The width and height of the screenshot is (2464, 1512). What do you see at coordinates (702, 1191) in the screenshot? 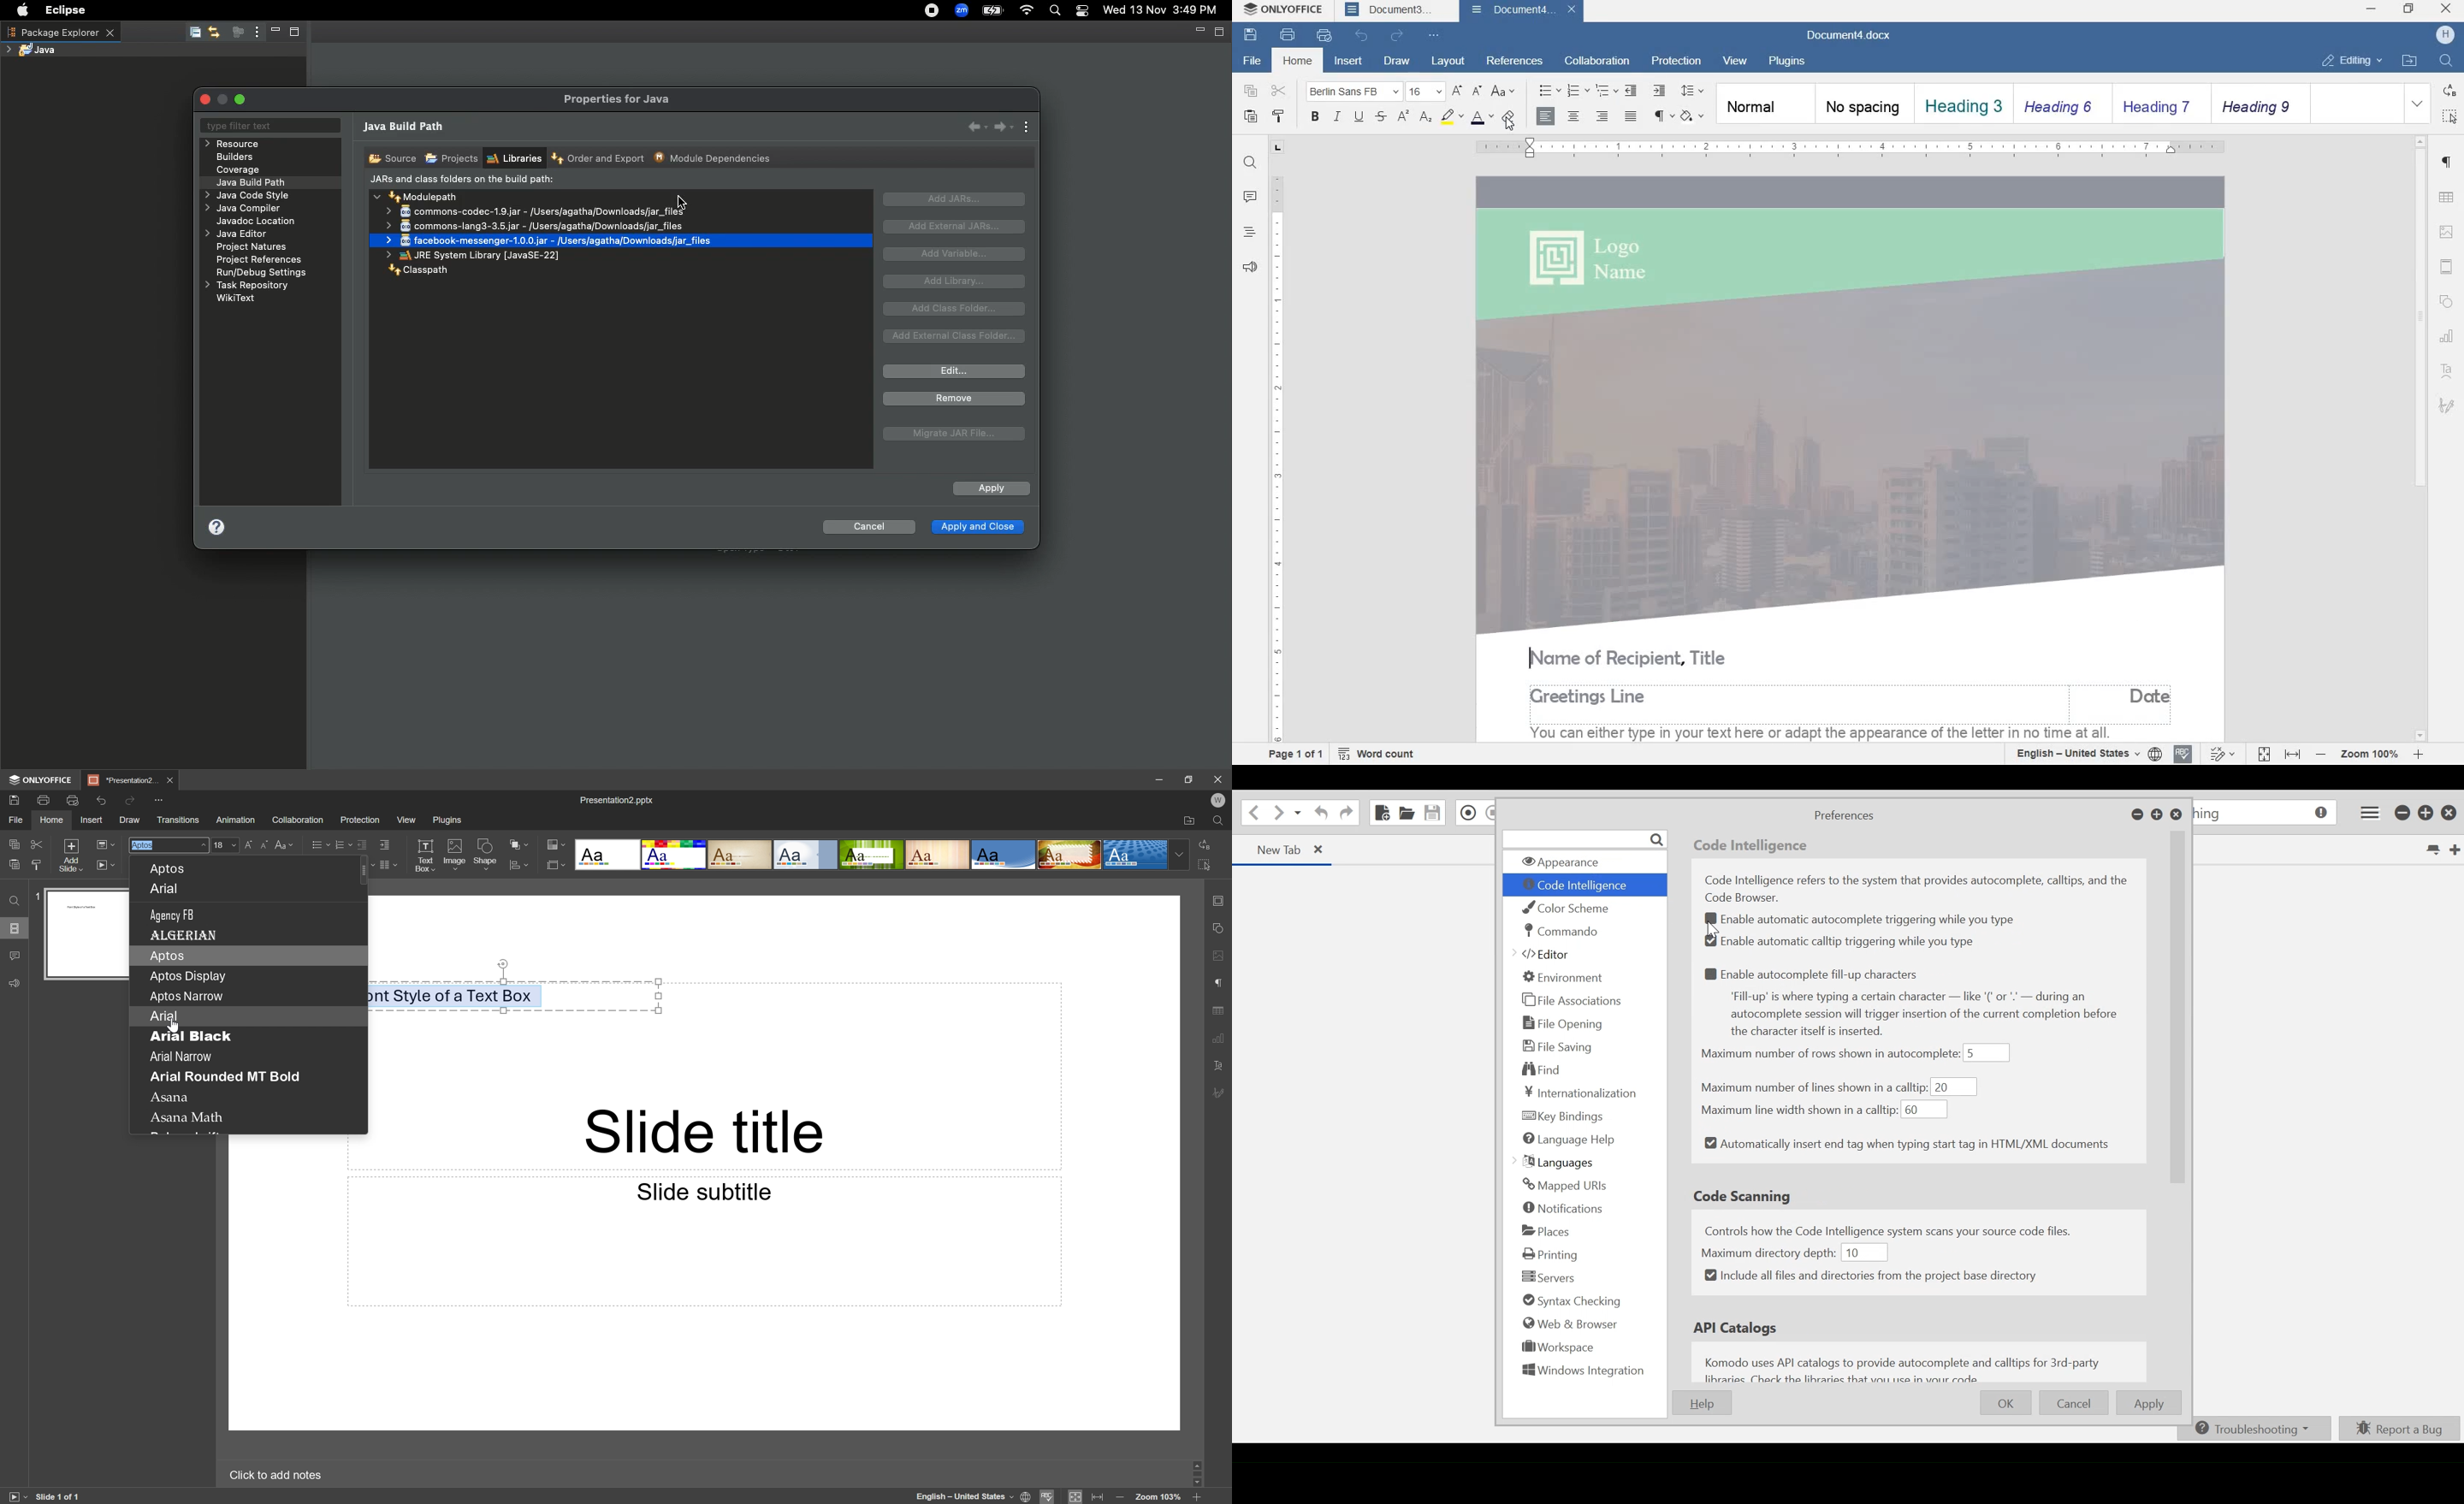
I see `Slide subtitle` at bounding box center [702, 1191].